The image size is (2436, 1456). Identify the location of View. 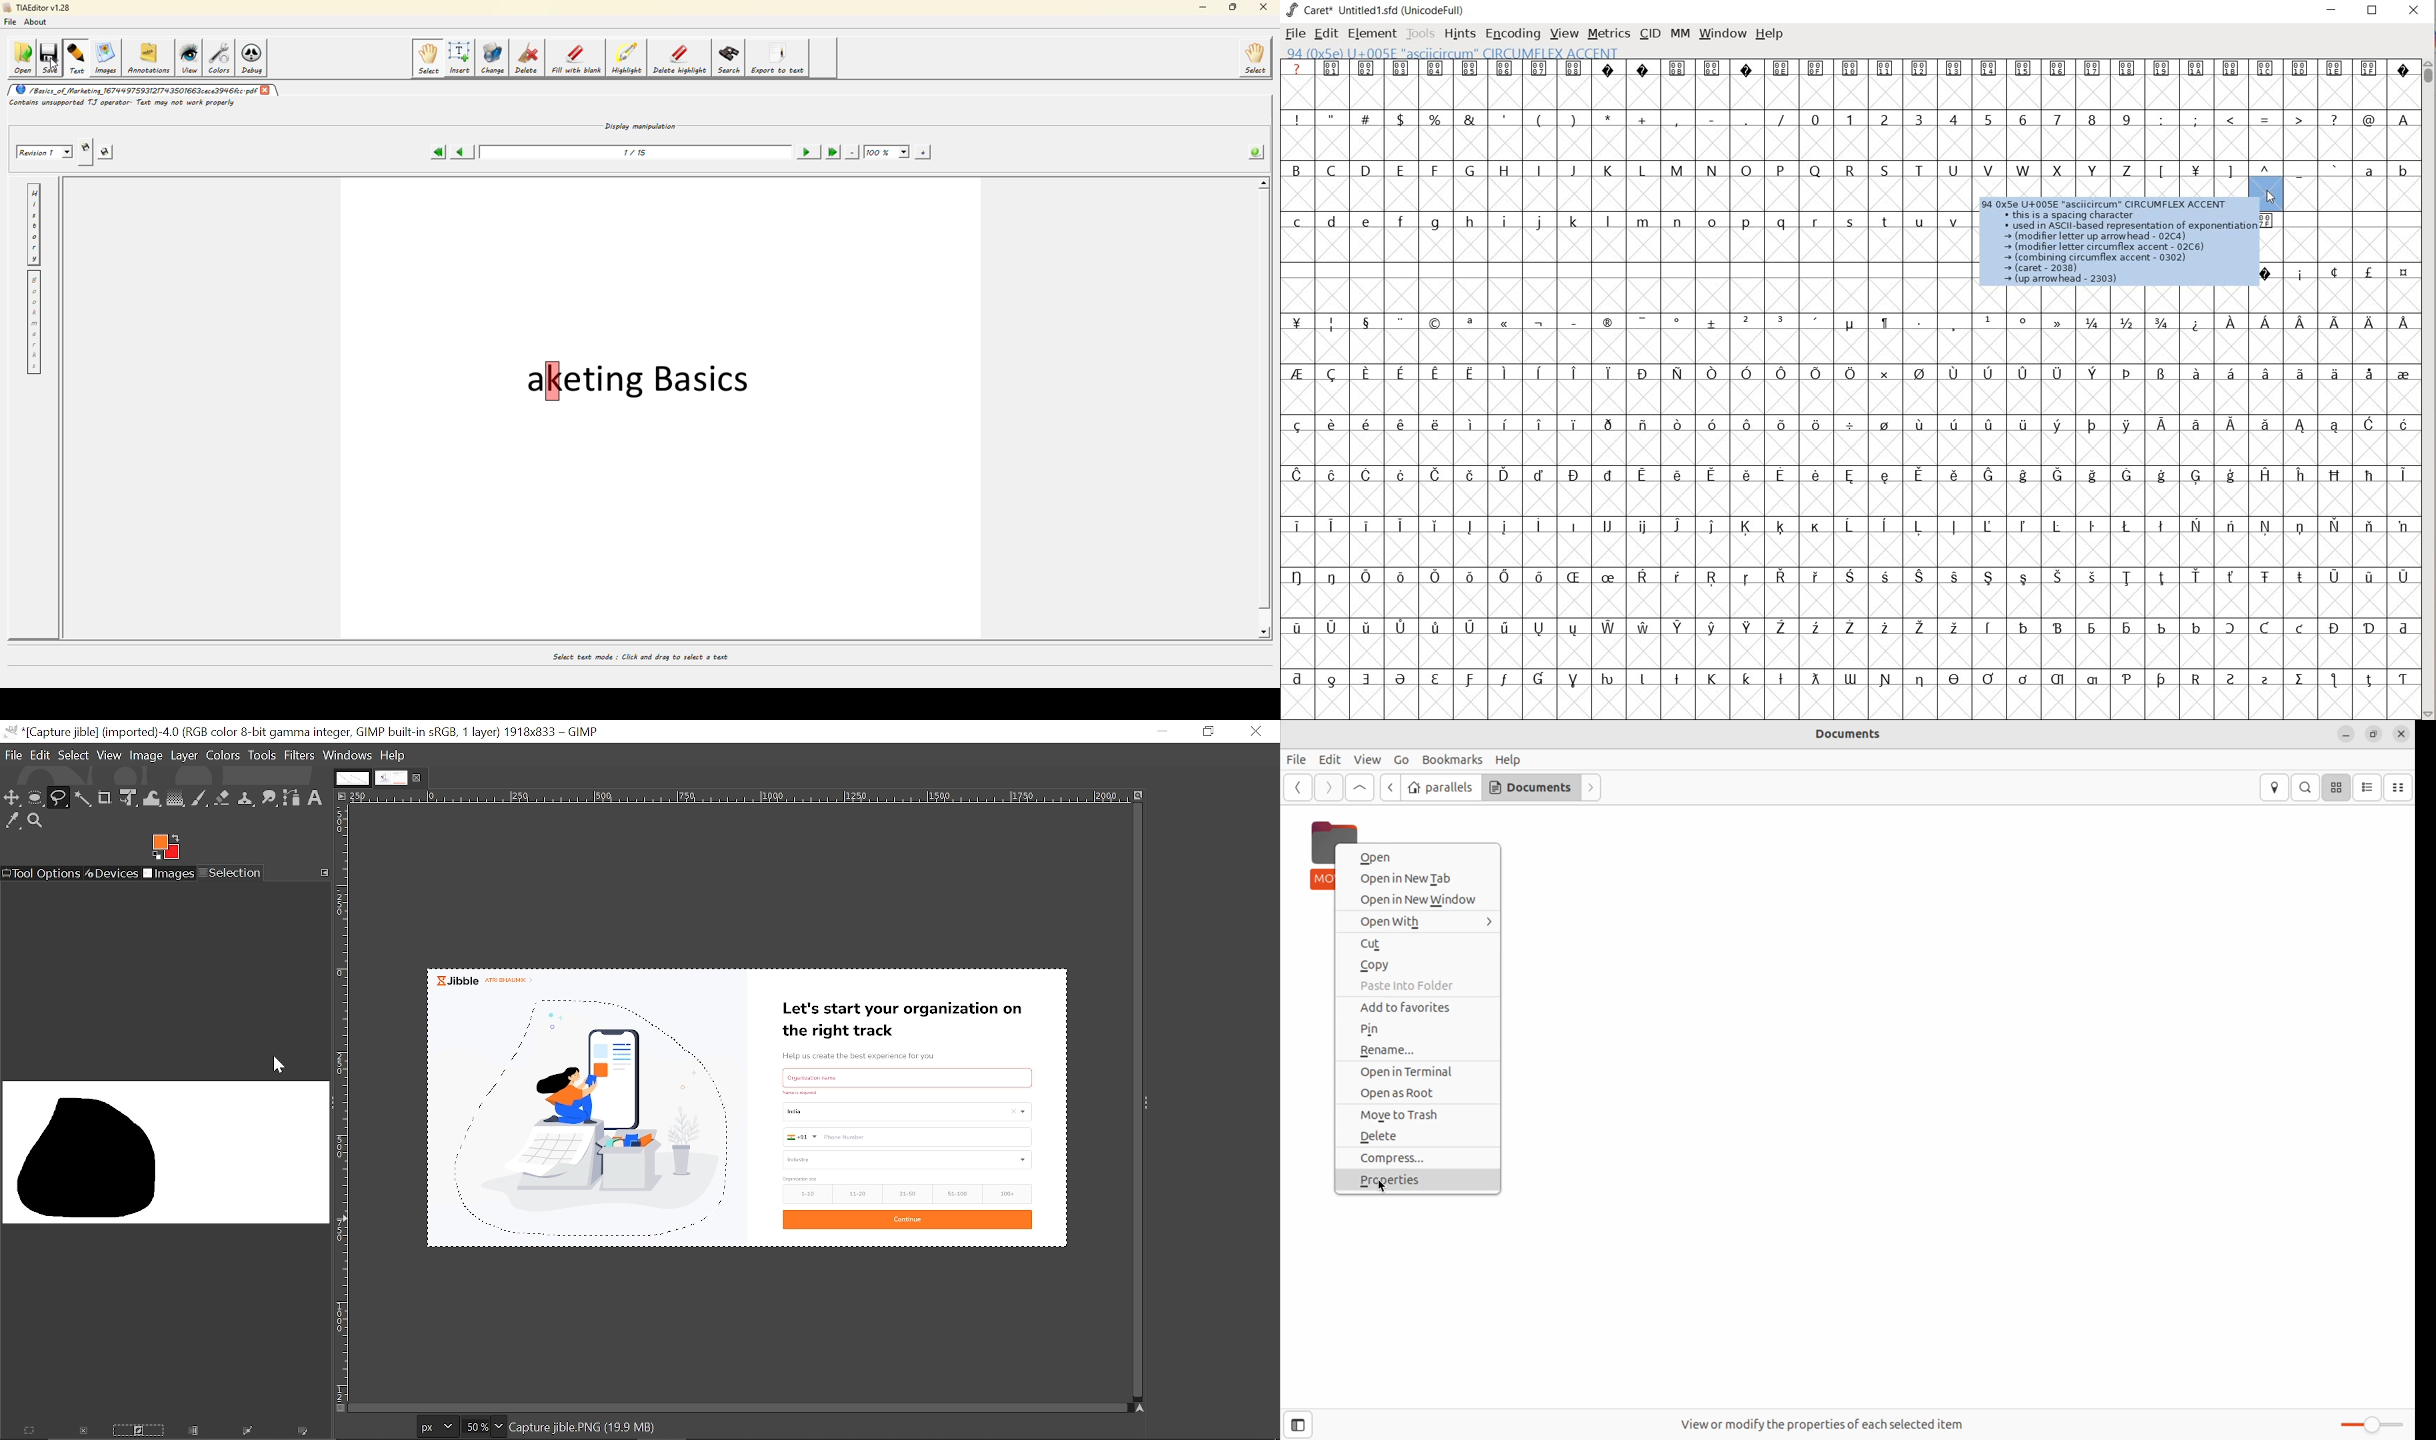
(110, 756).